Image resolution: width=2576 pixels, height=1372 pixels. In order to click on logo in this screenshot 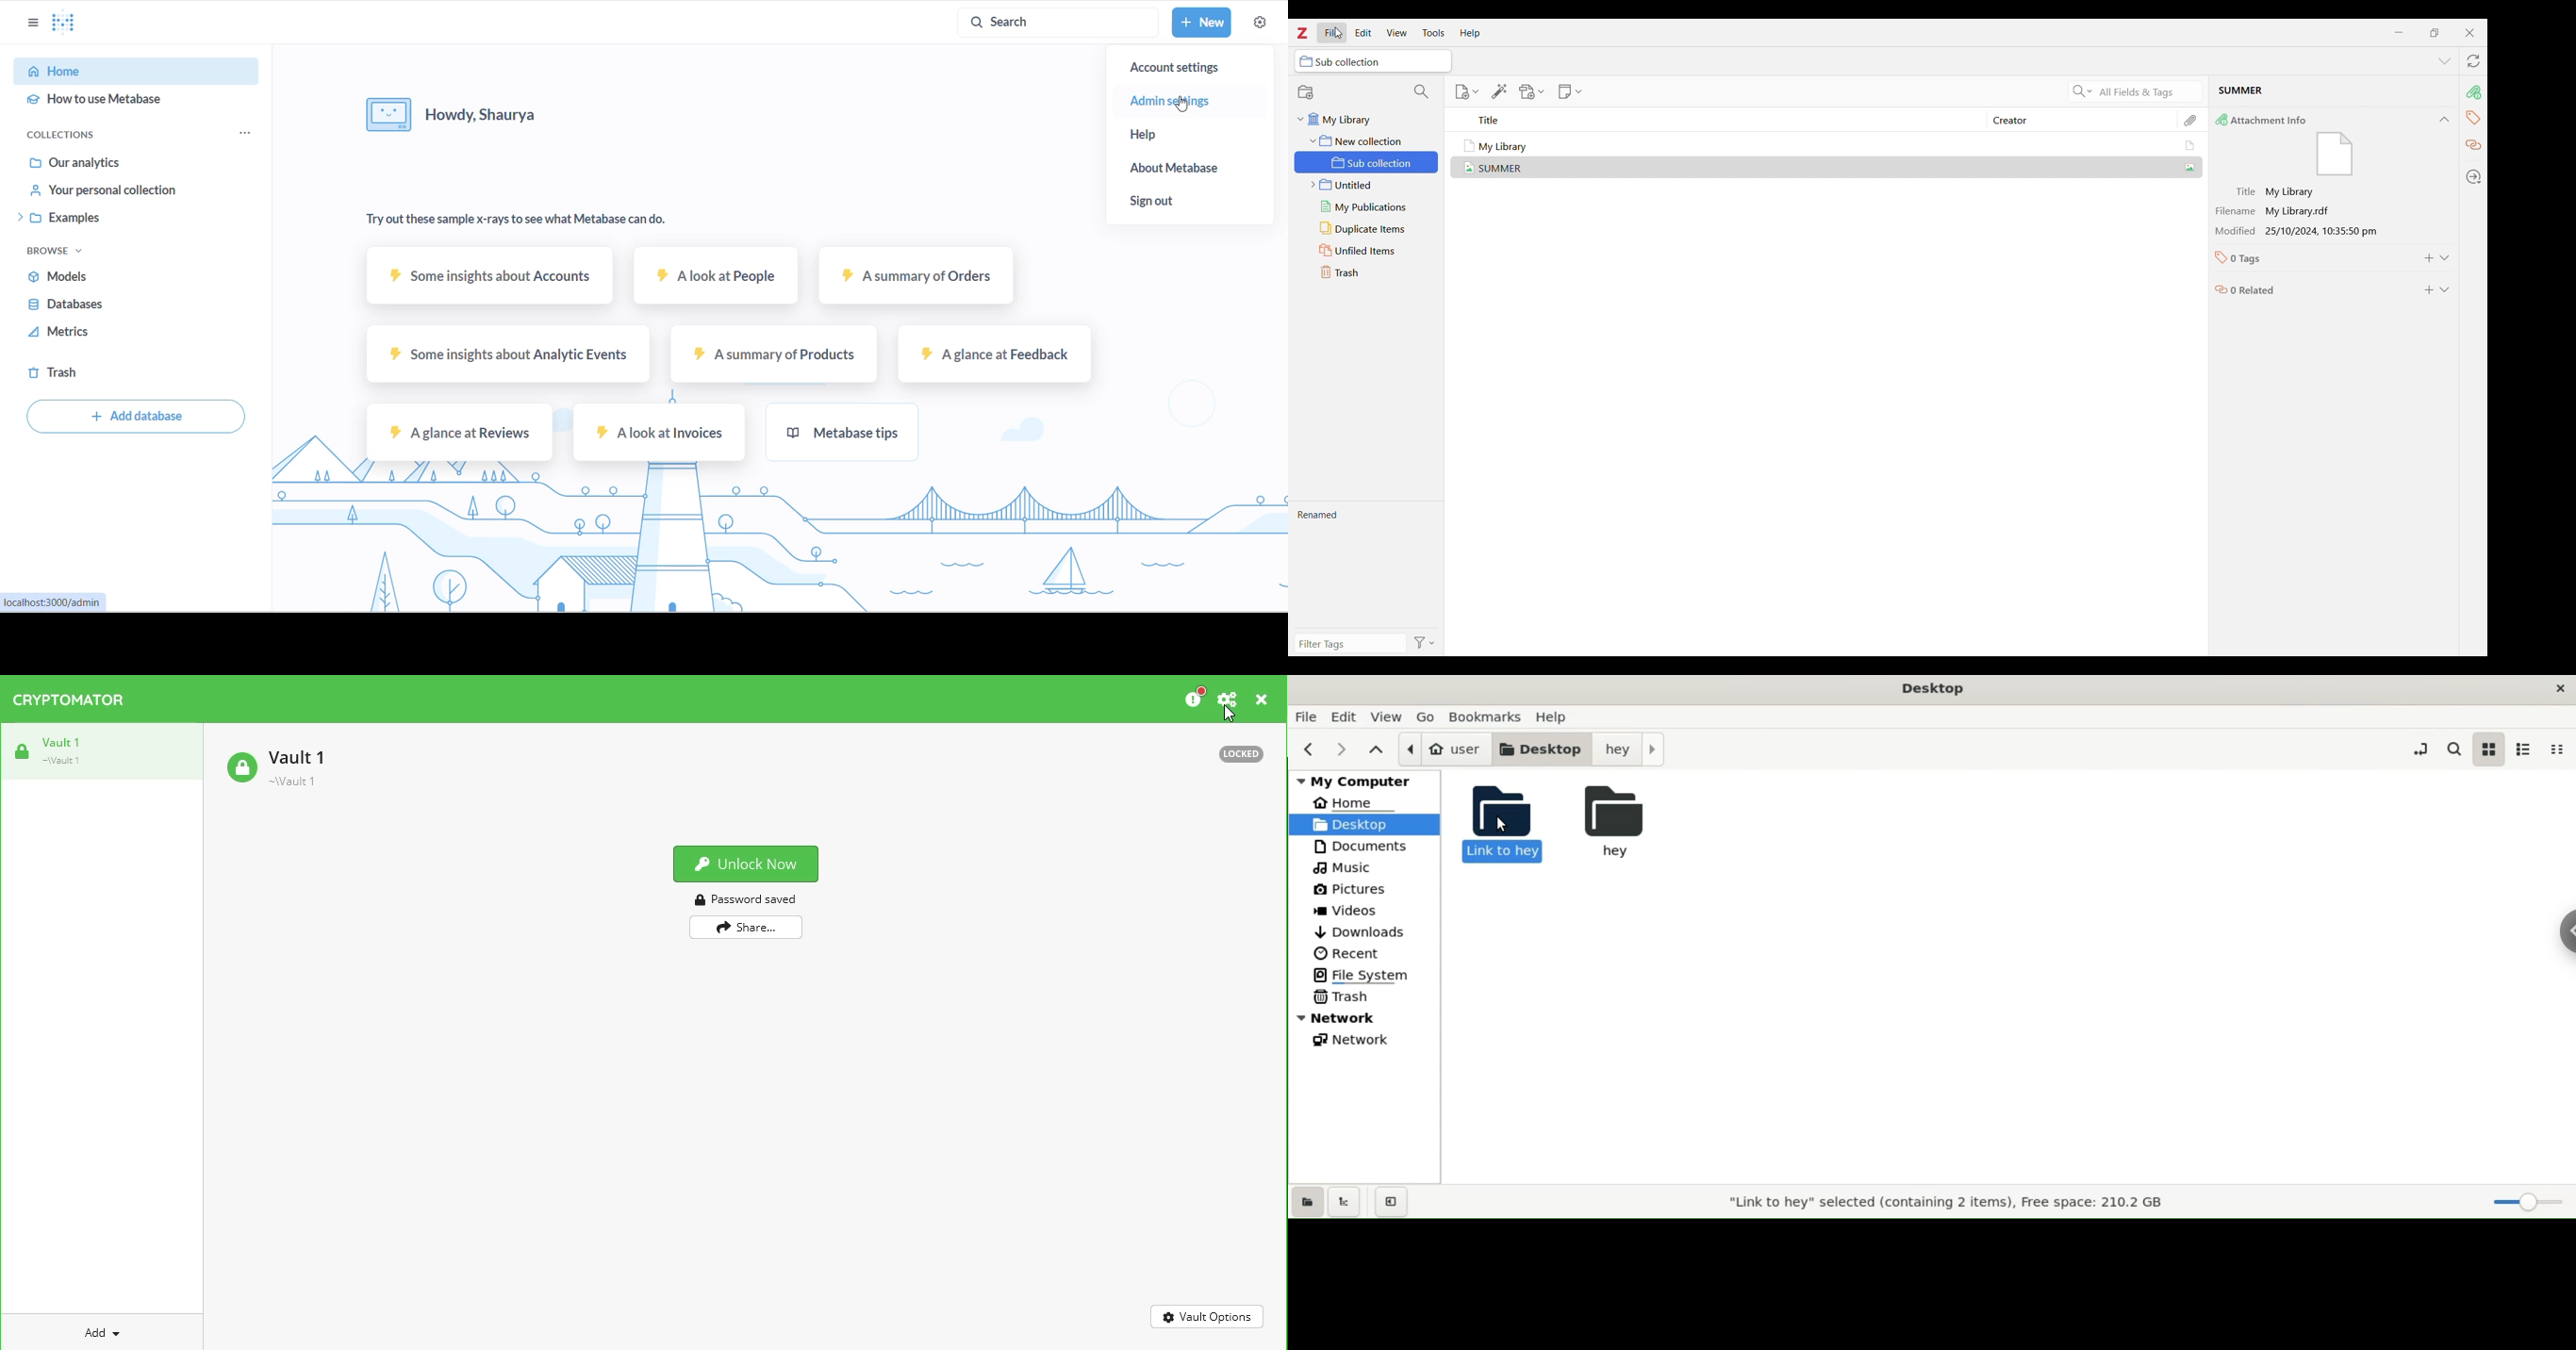, I will do `click(1302, 32)`.